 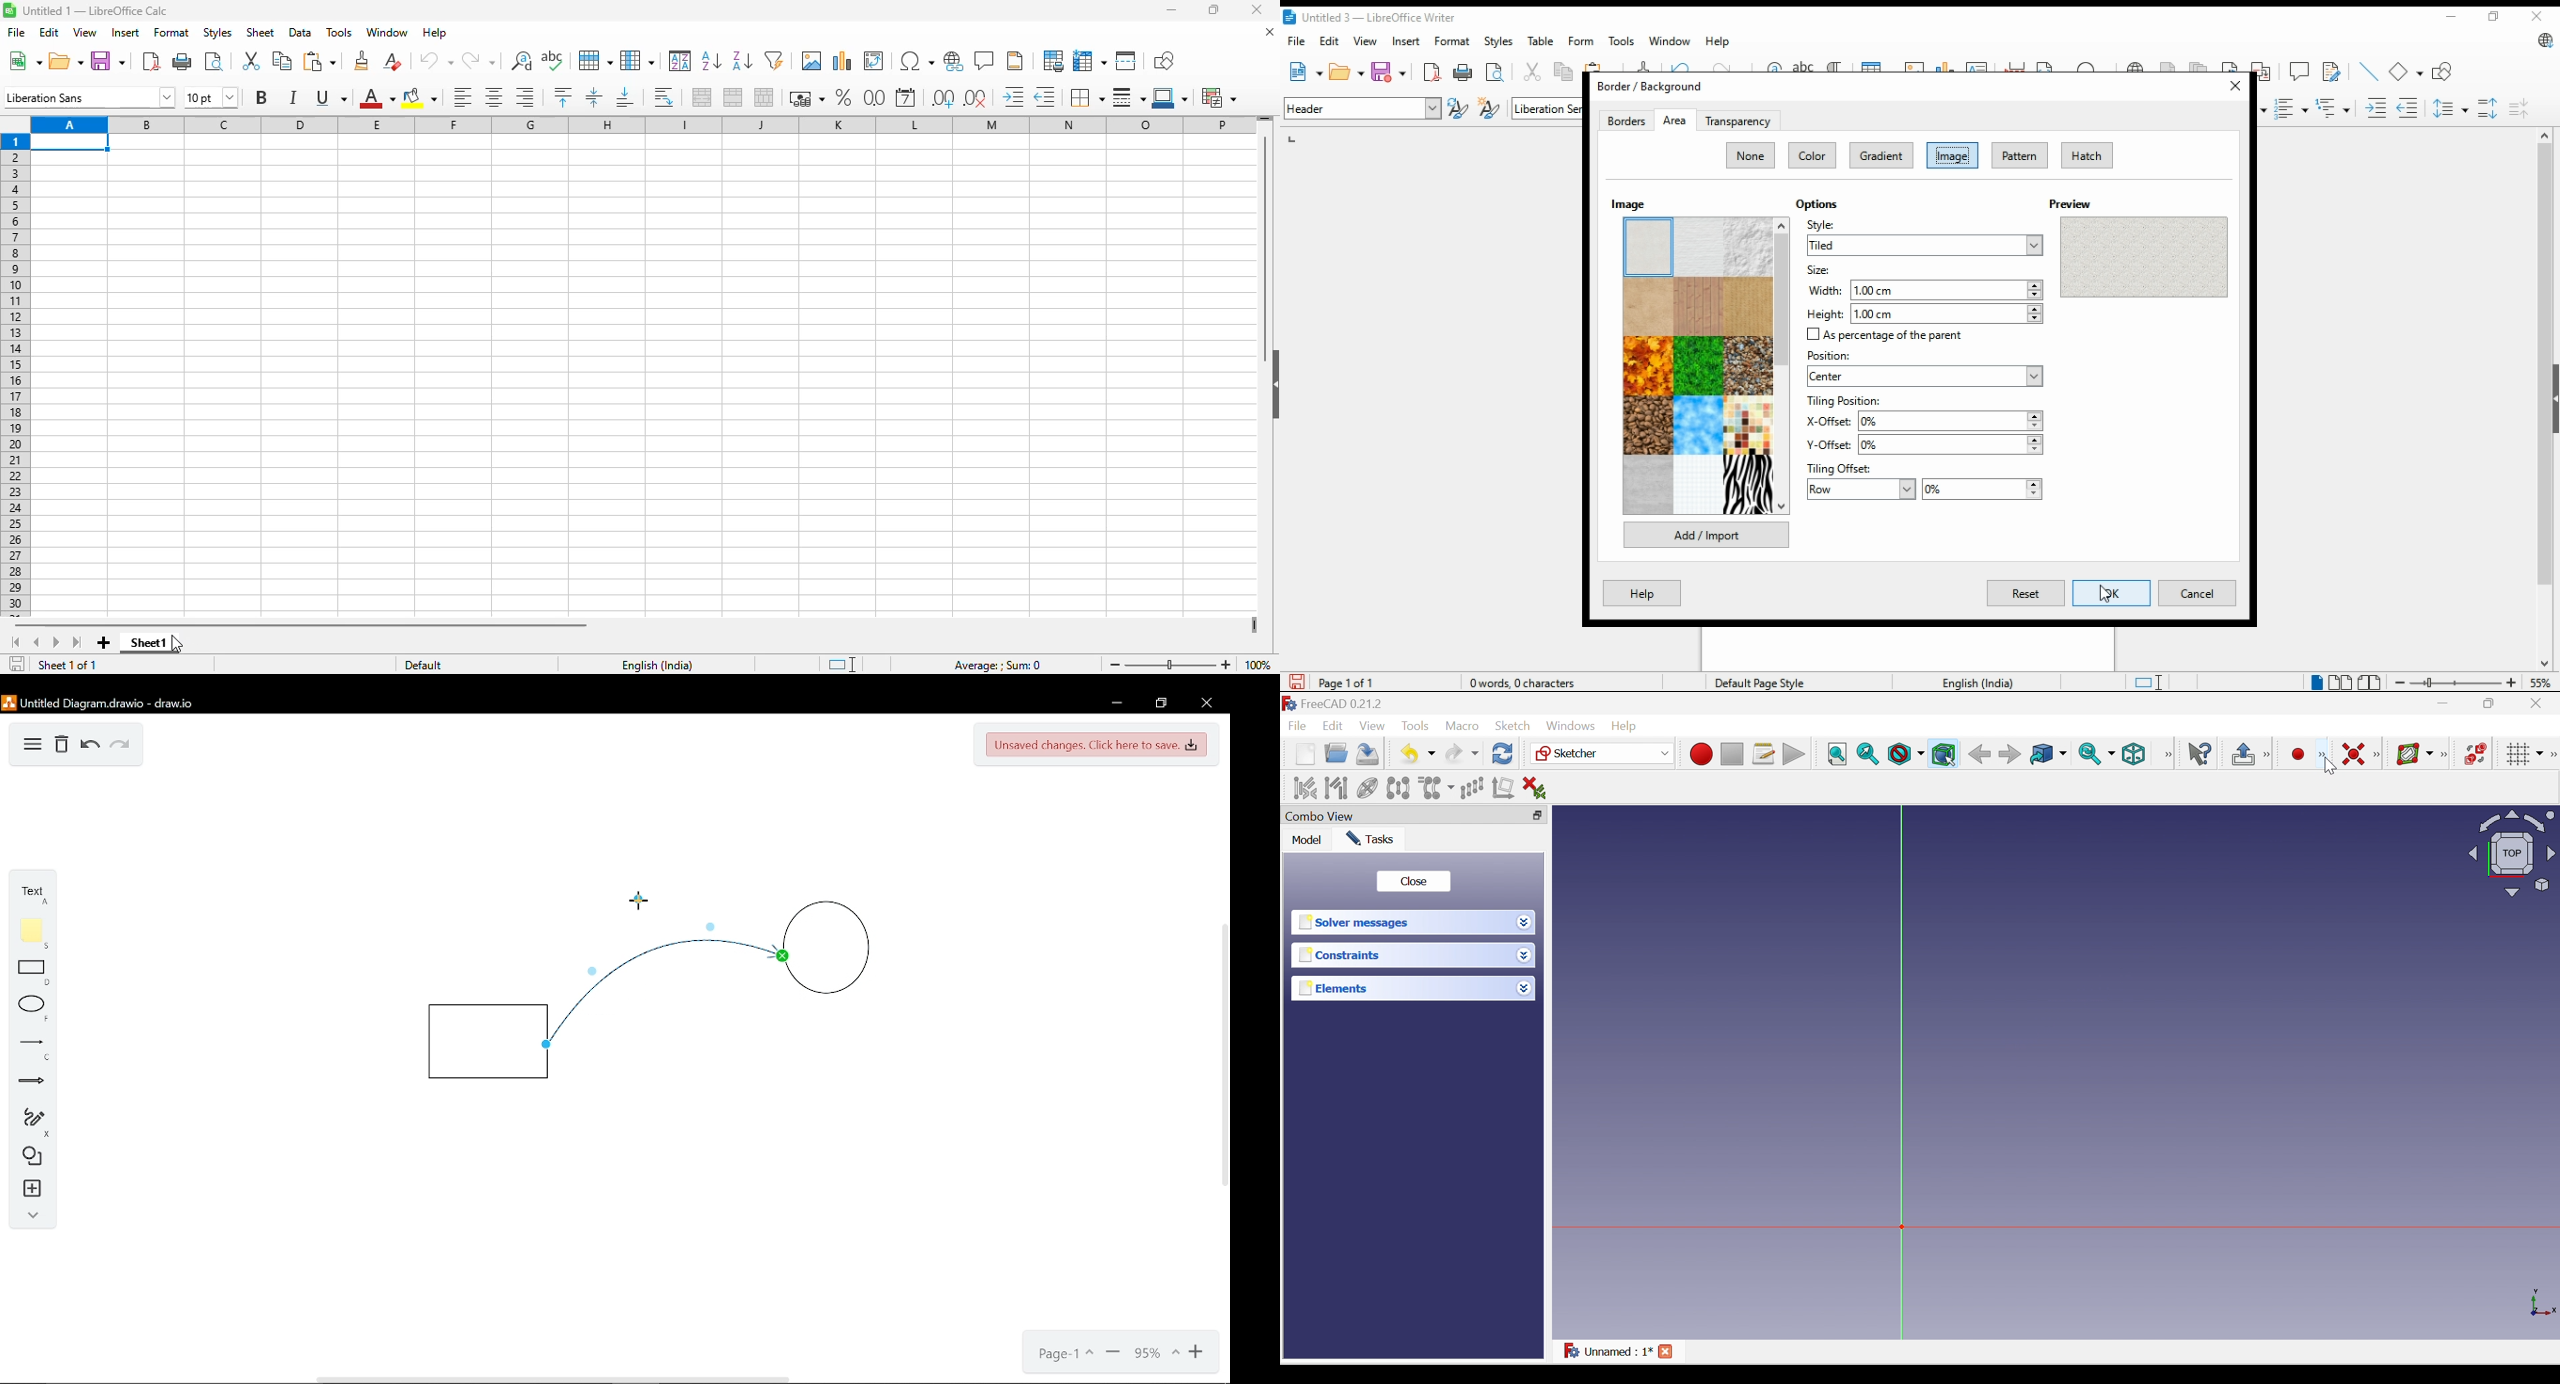 What do you see at coordinates (331, 97) in the screenshot?
I see `underline` at bounding box center [331, 97].